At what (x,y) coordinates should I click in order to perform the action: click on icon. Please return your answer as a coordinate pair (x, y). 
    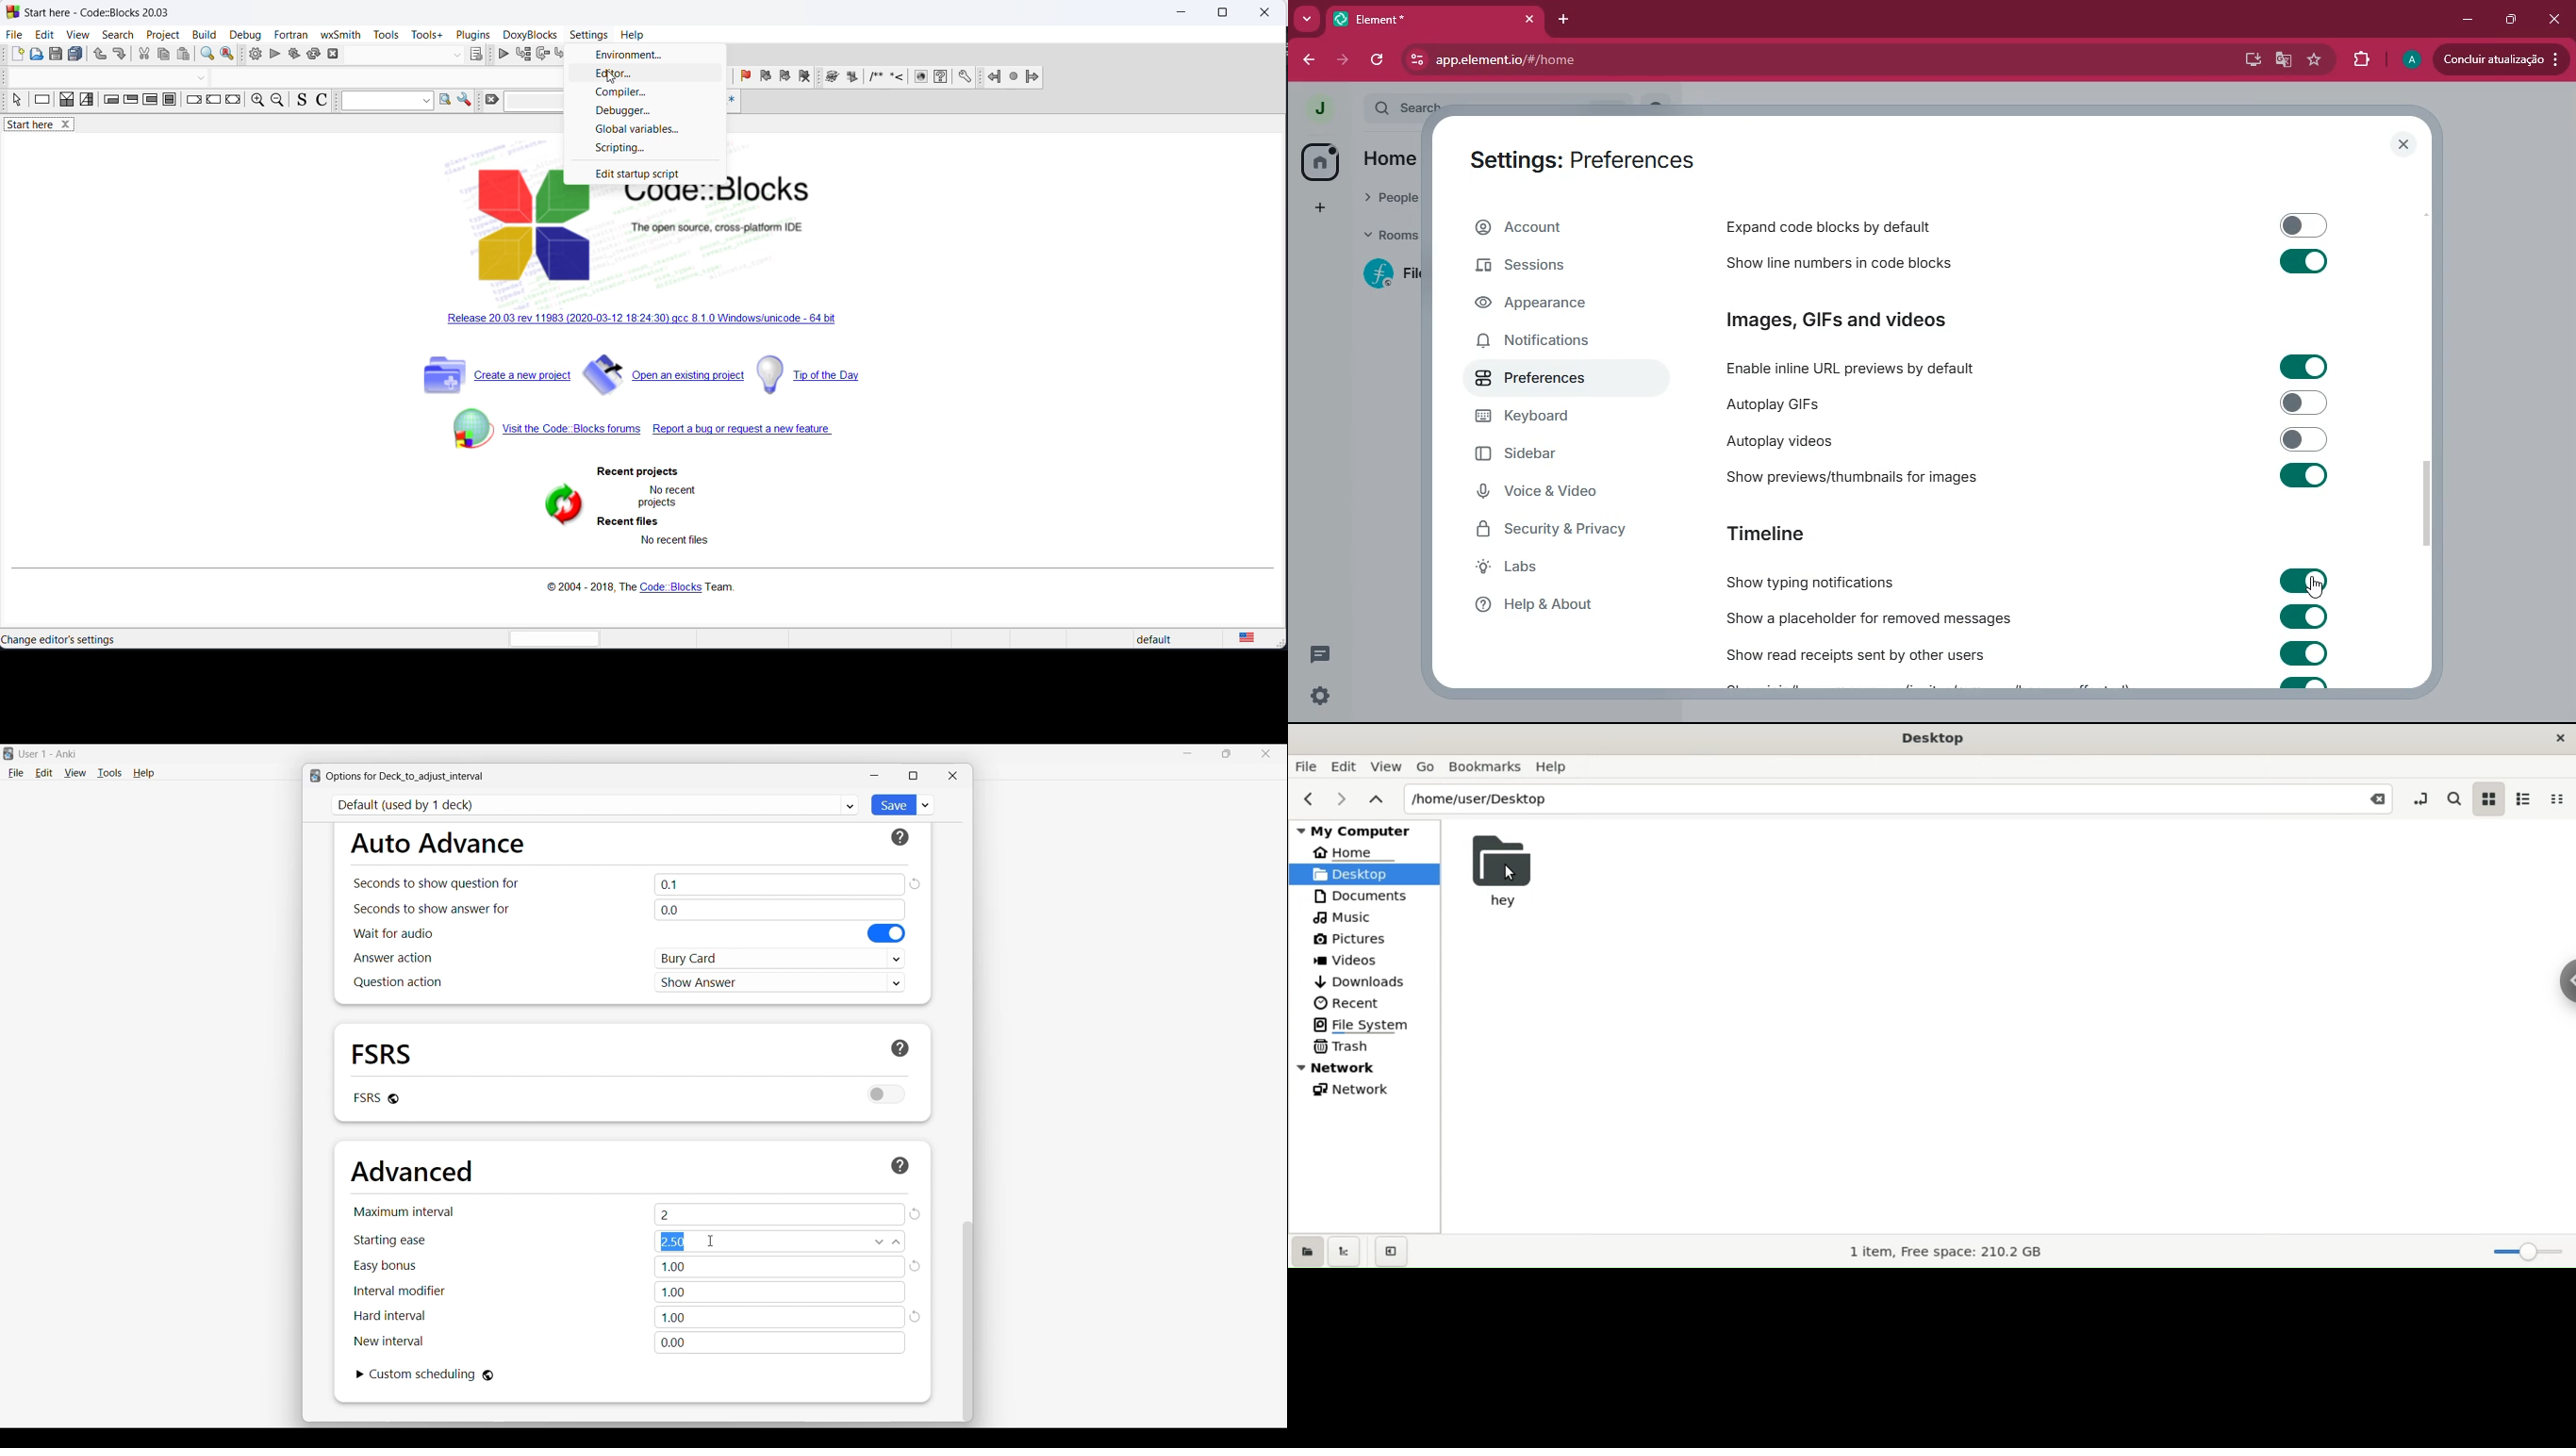
    Looking at the image, I should click on (853, 78).